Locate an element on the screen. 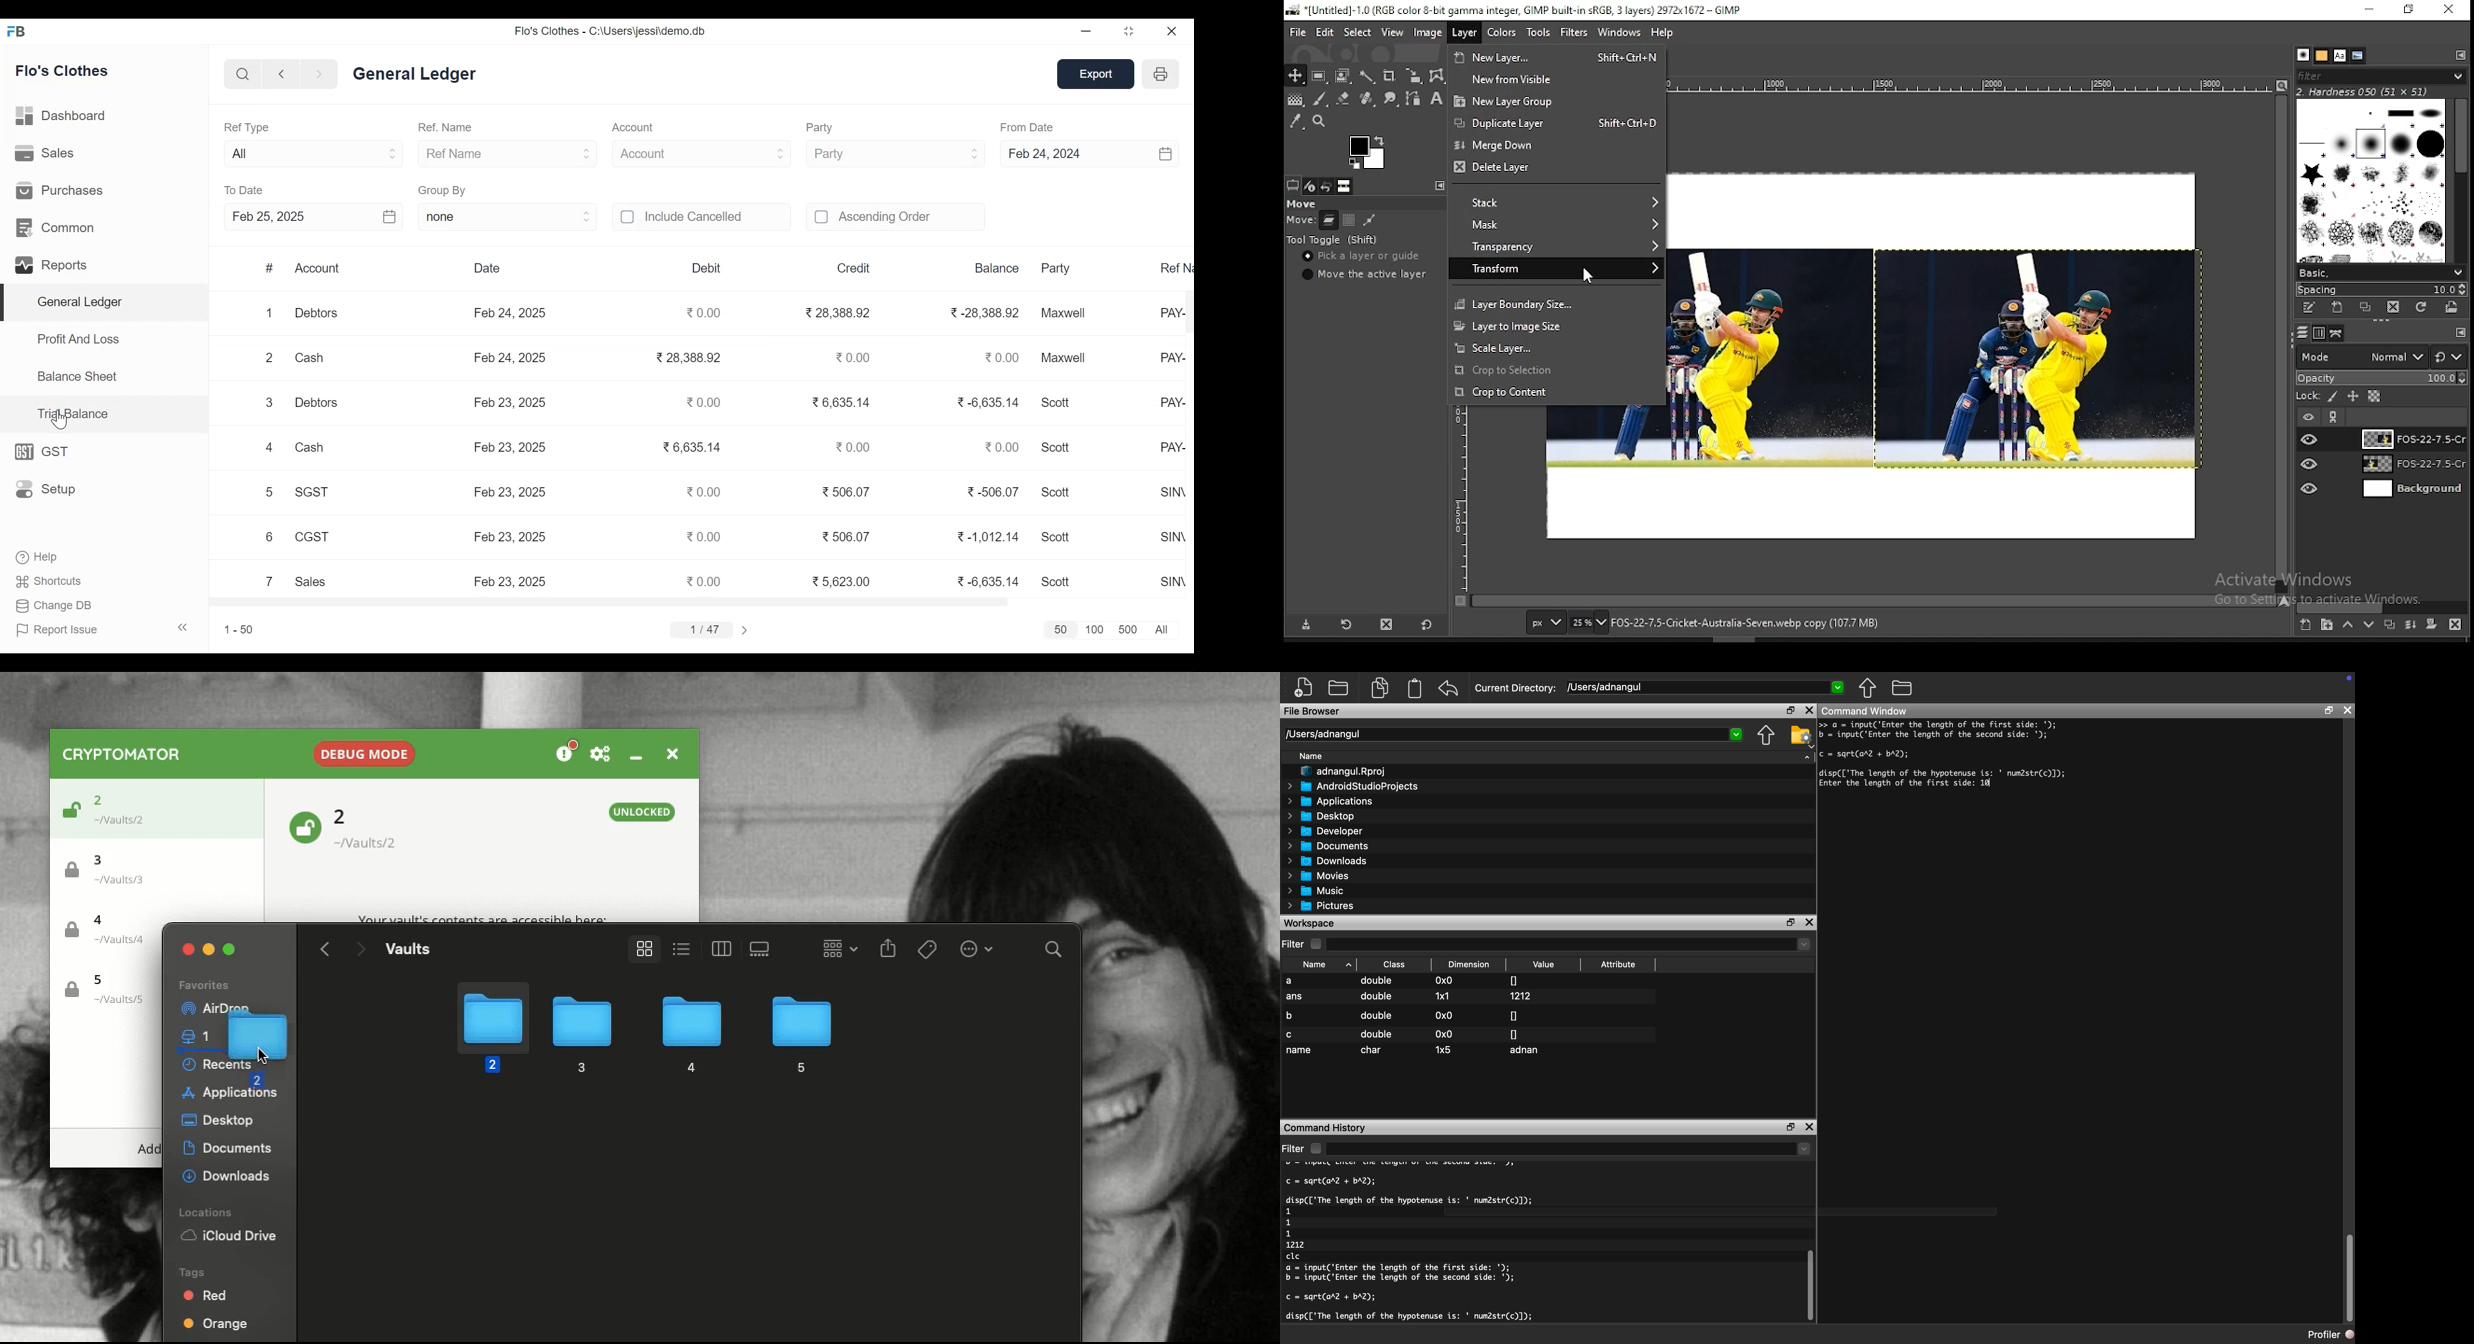 The image size is (2492, 1344). Group By is located at coordinates (443, 190).